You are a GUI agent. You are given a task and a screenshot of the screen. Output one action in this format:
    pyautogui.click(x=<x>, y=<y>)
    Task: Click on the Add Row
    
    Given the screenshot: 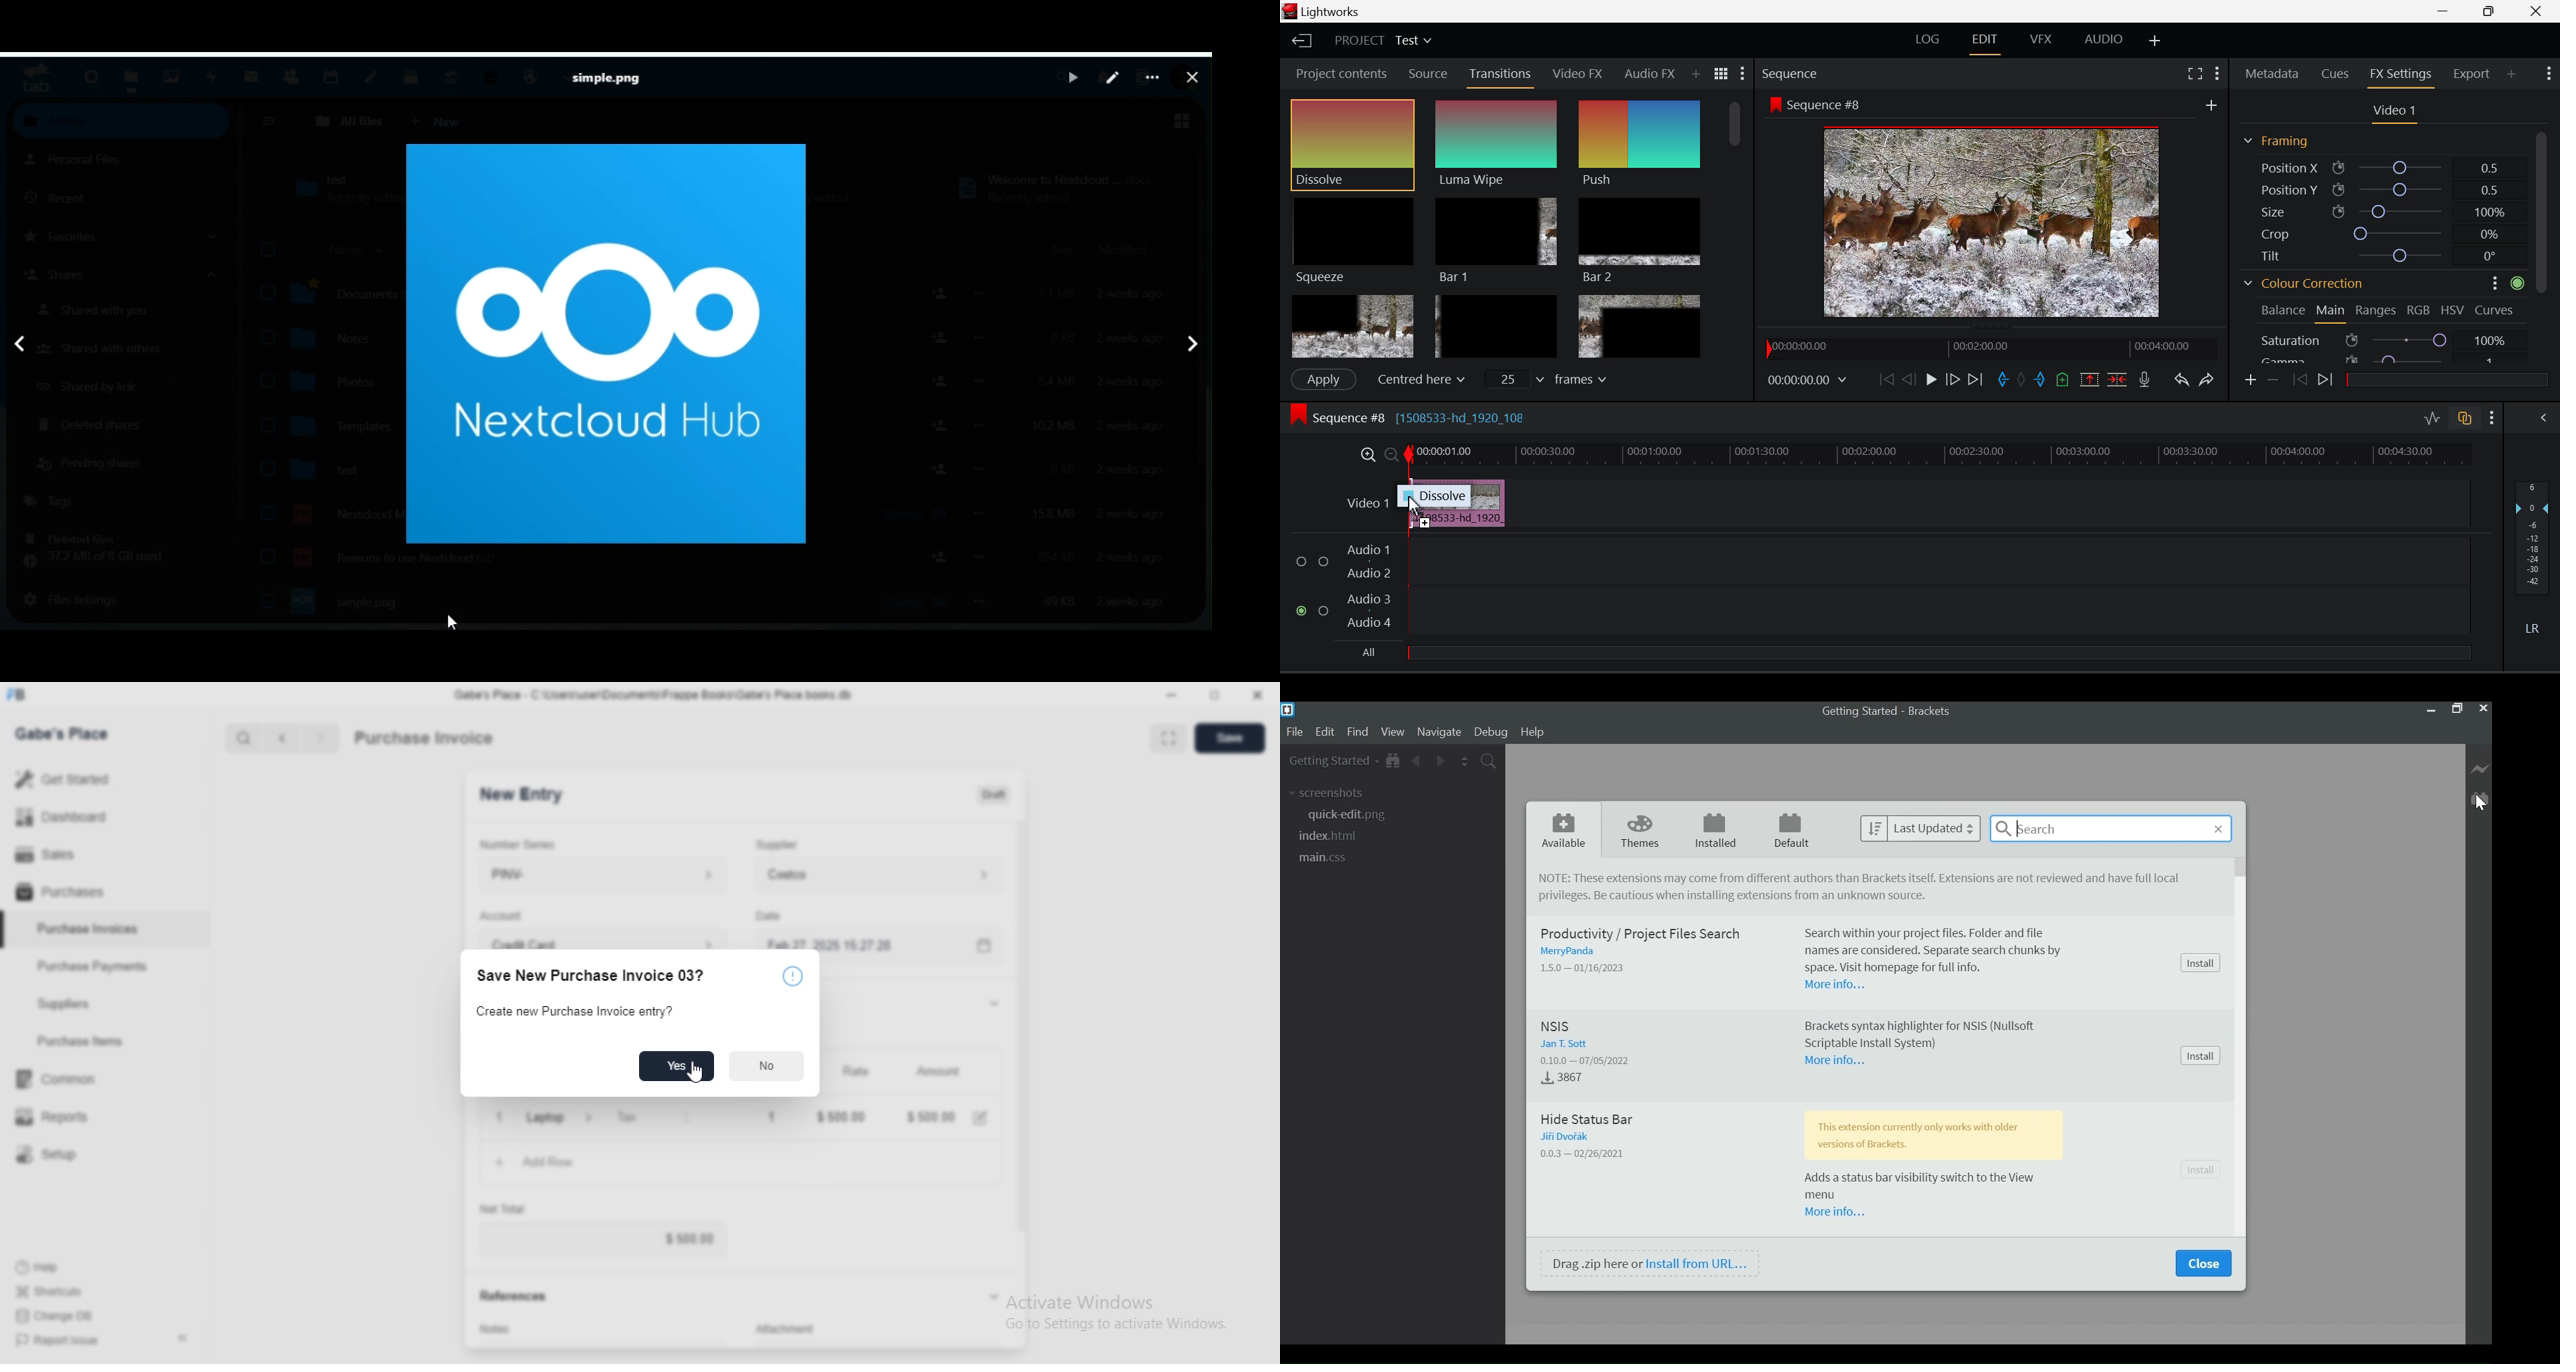 What is the action you would take?
    pyautogui.click(x=741, y=1163)
    